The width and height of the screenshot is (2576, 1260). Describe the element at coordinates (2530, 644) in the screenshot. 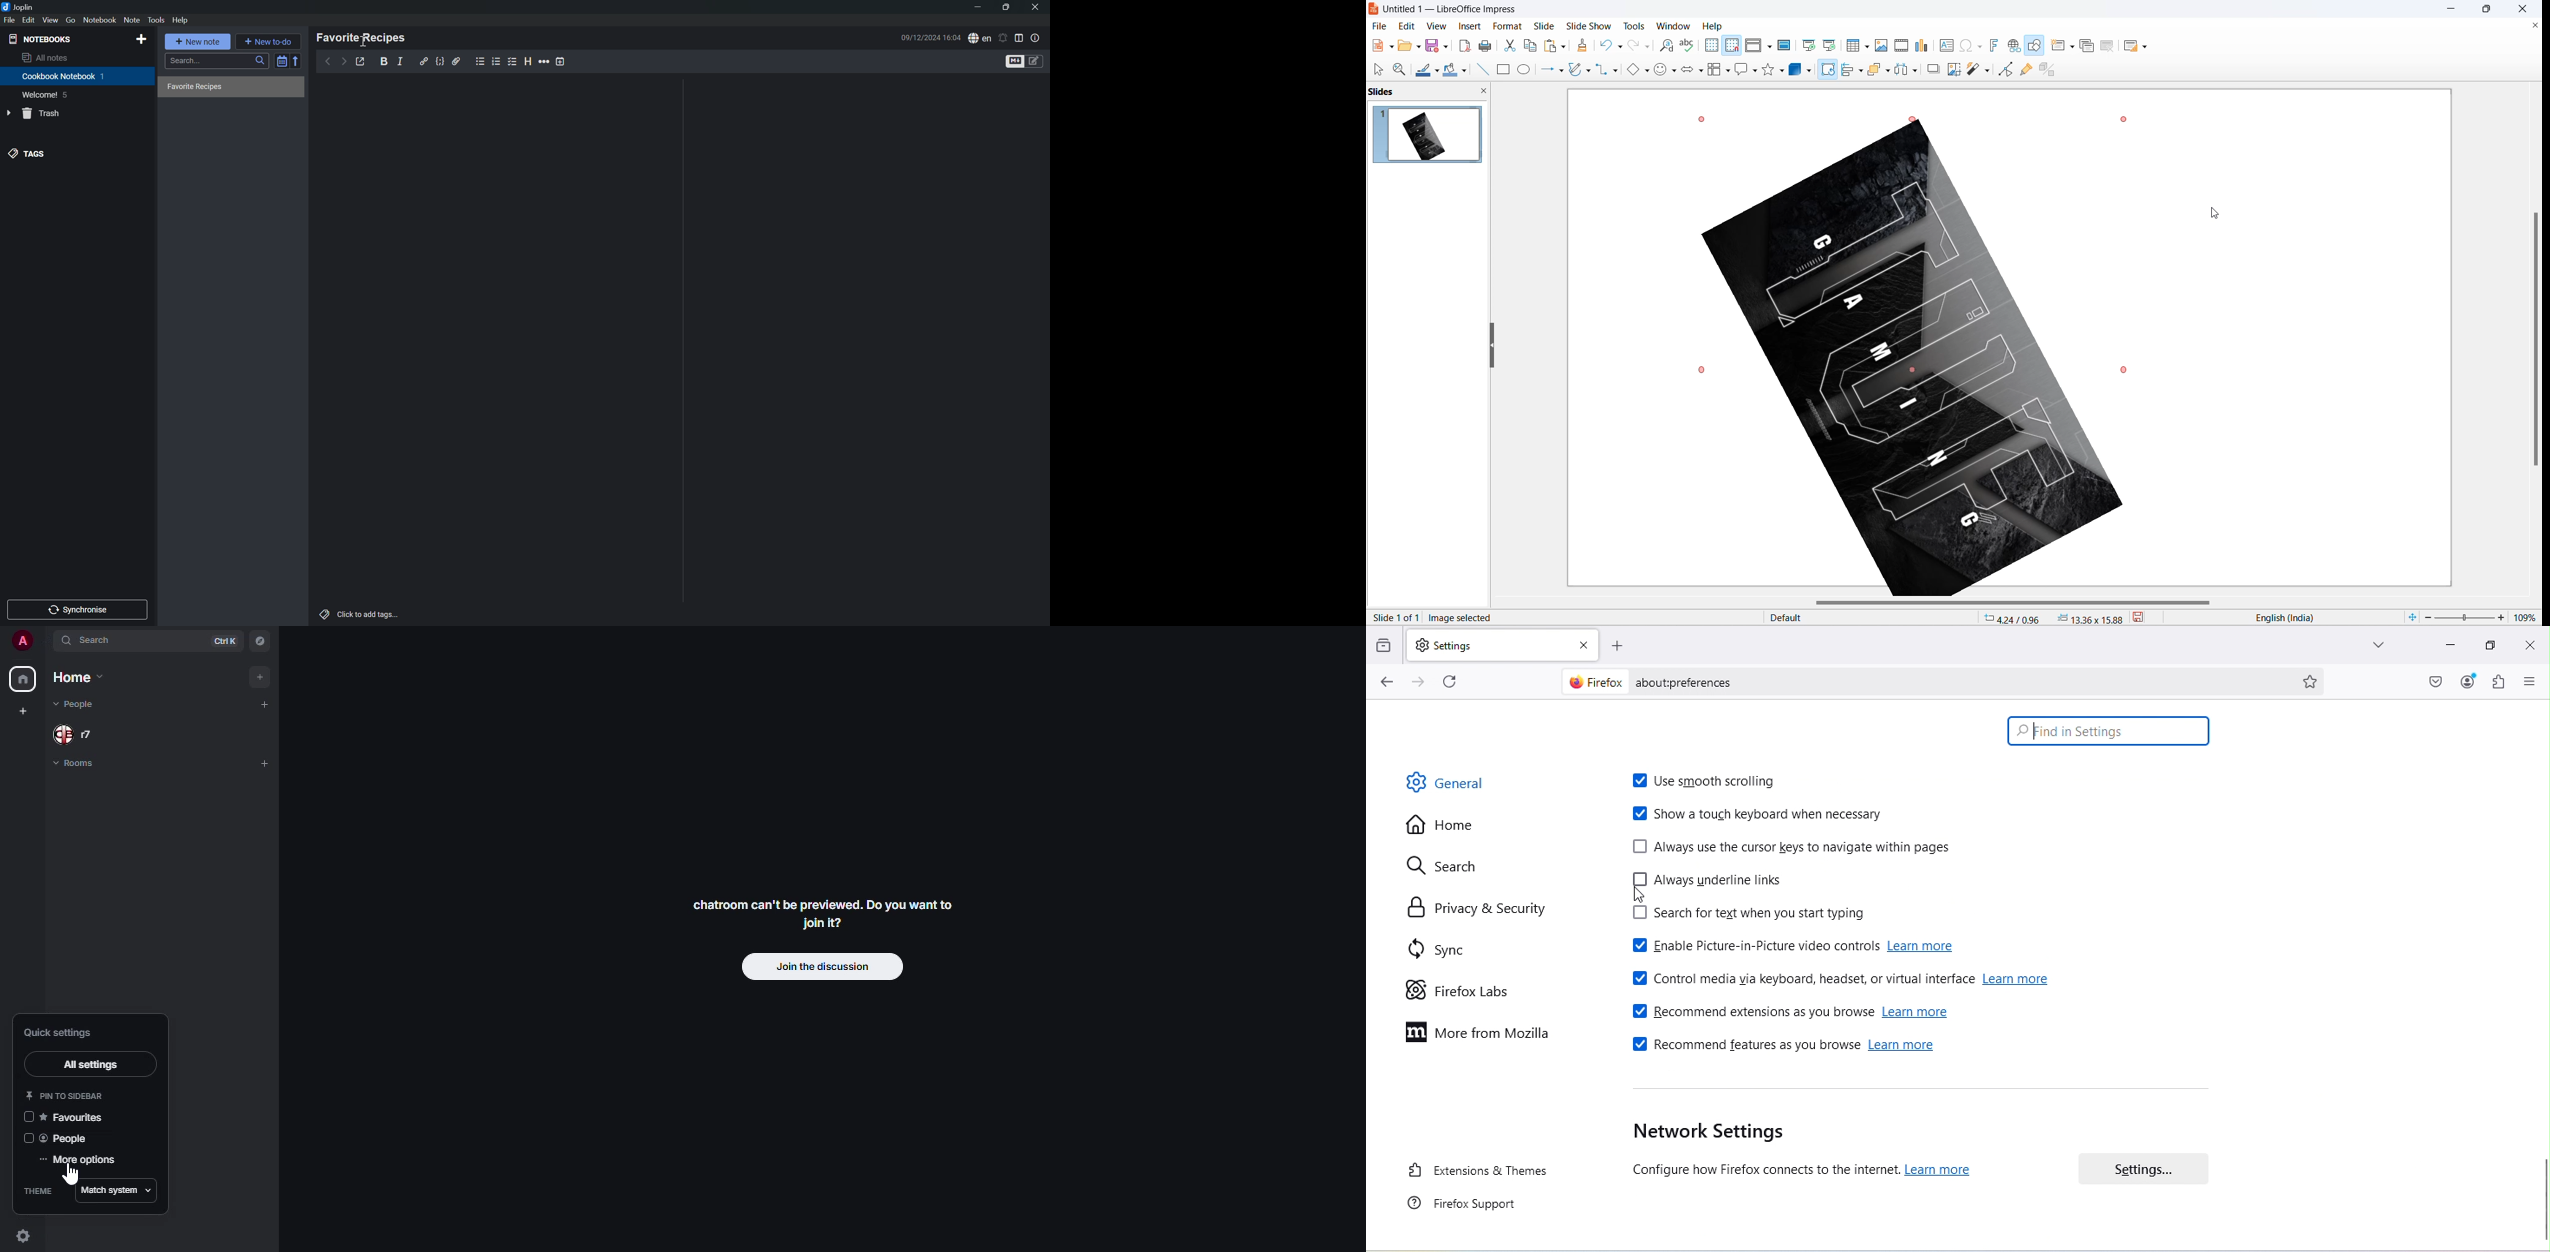

I see `Close` at that location.